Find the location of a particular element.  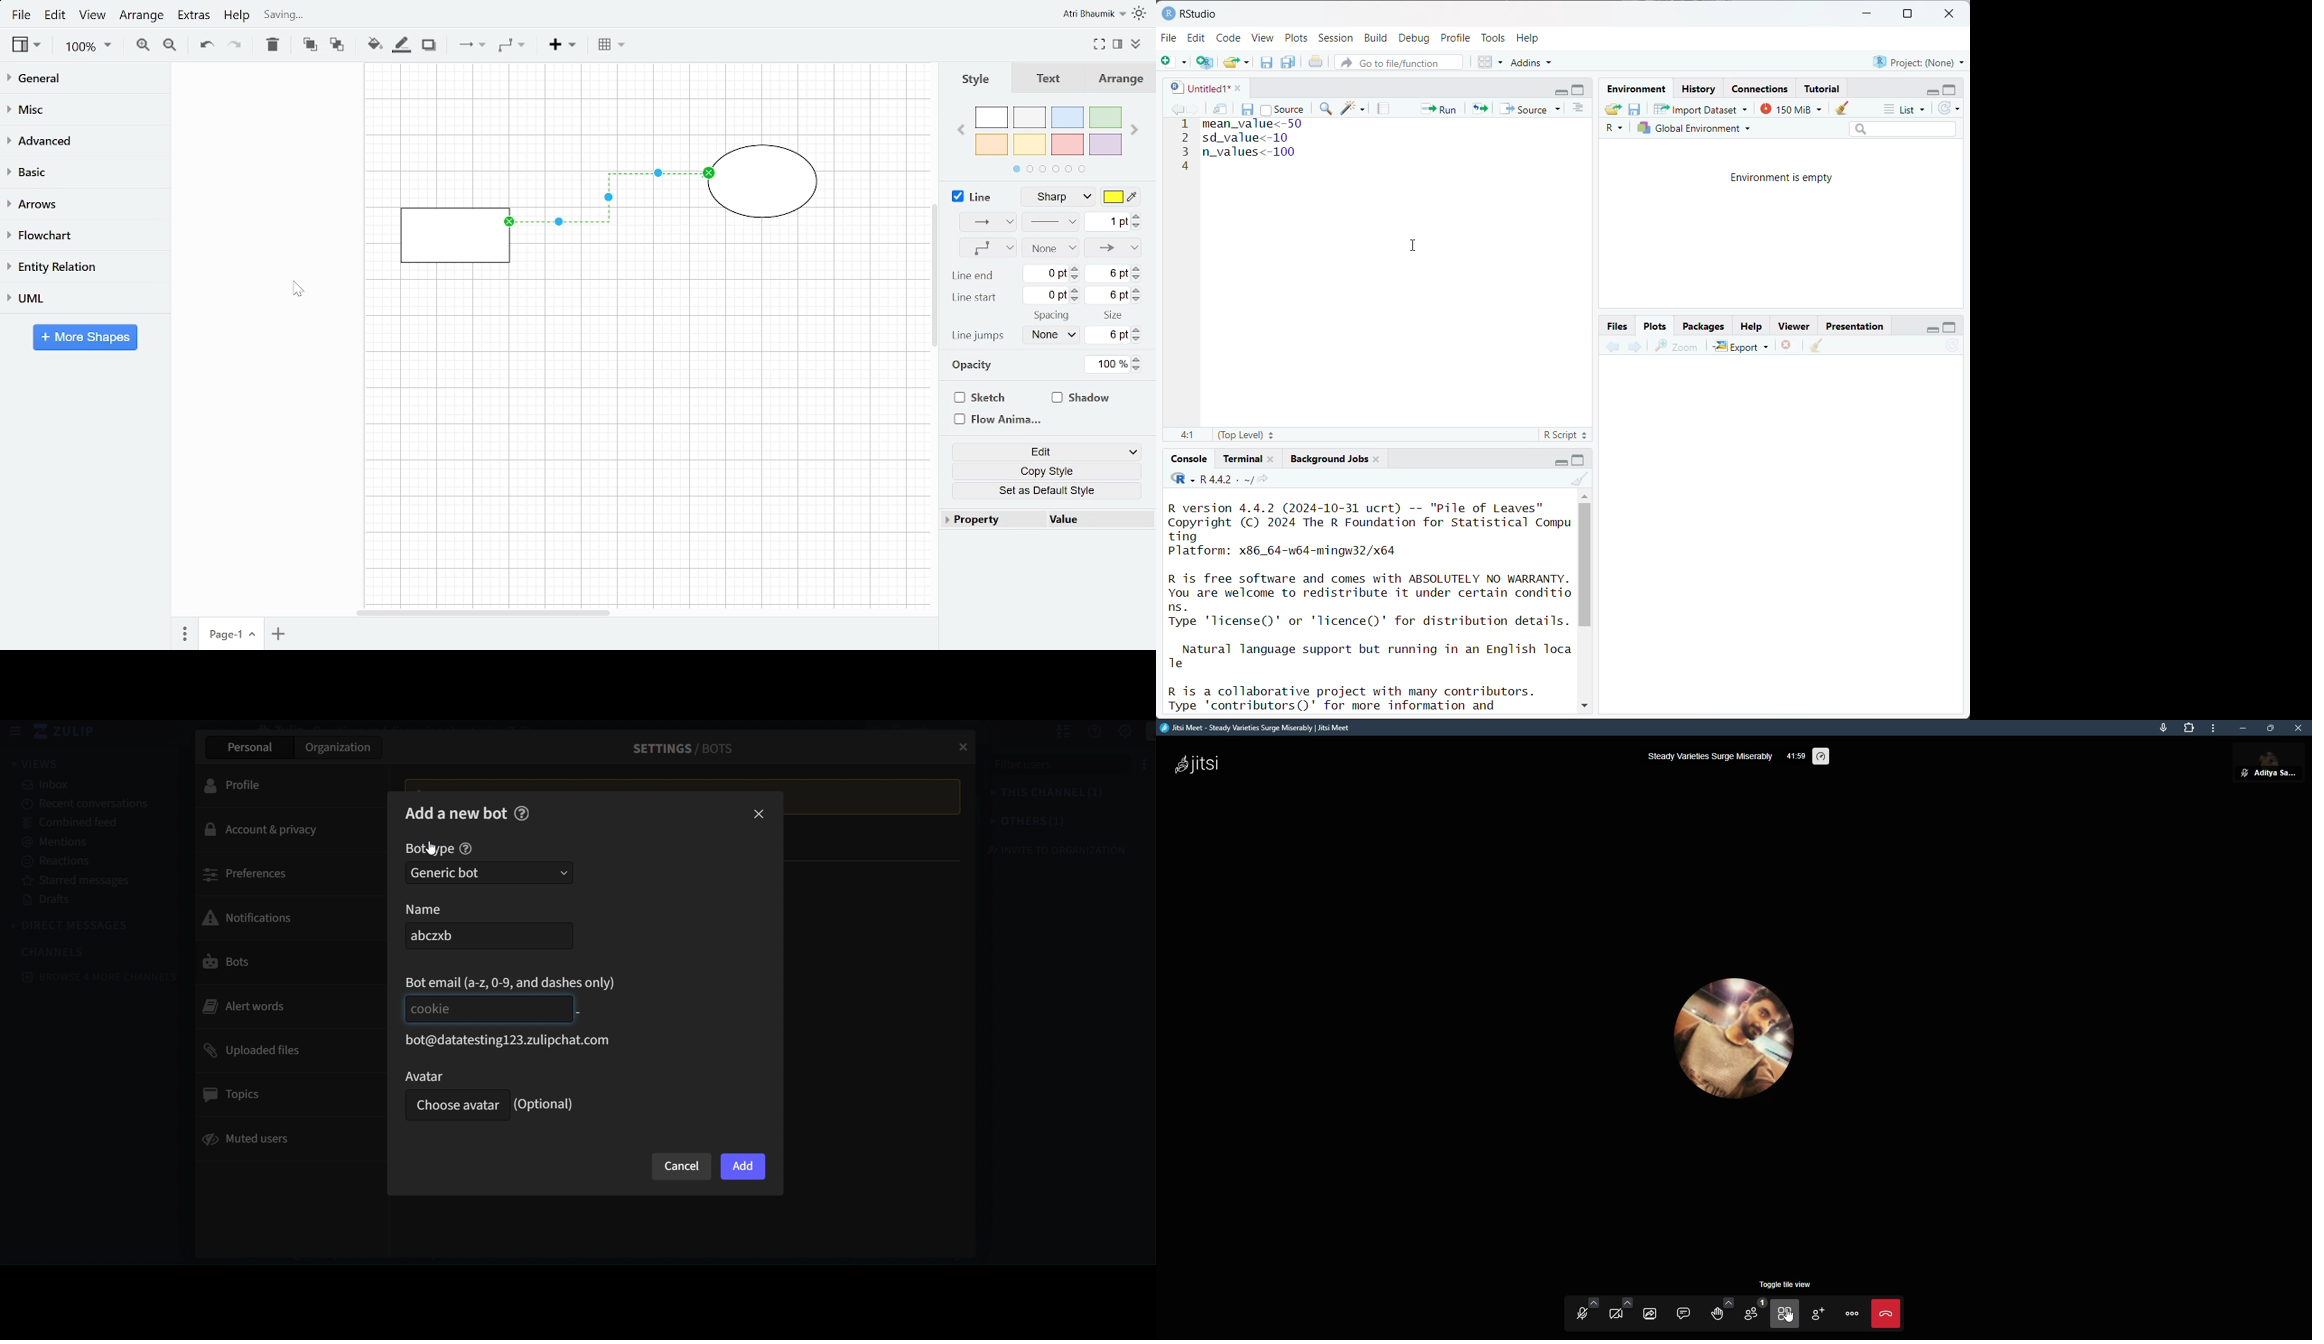

reactions is located at coordinates (93, 861).